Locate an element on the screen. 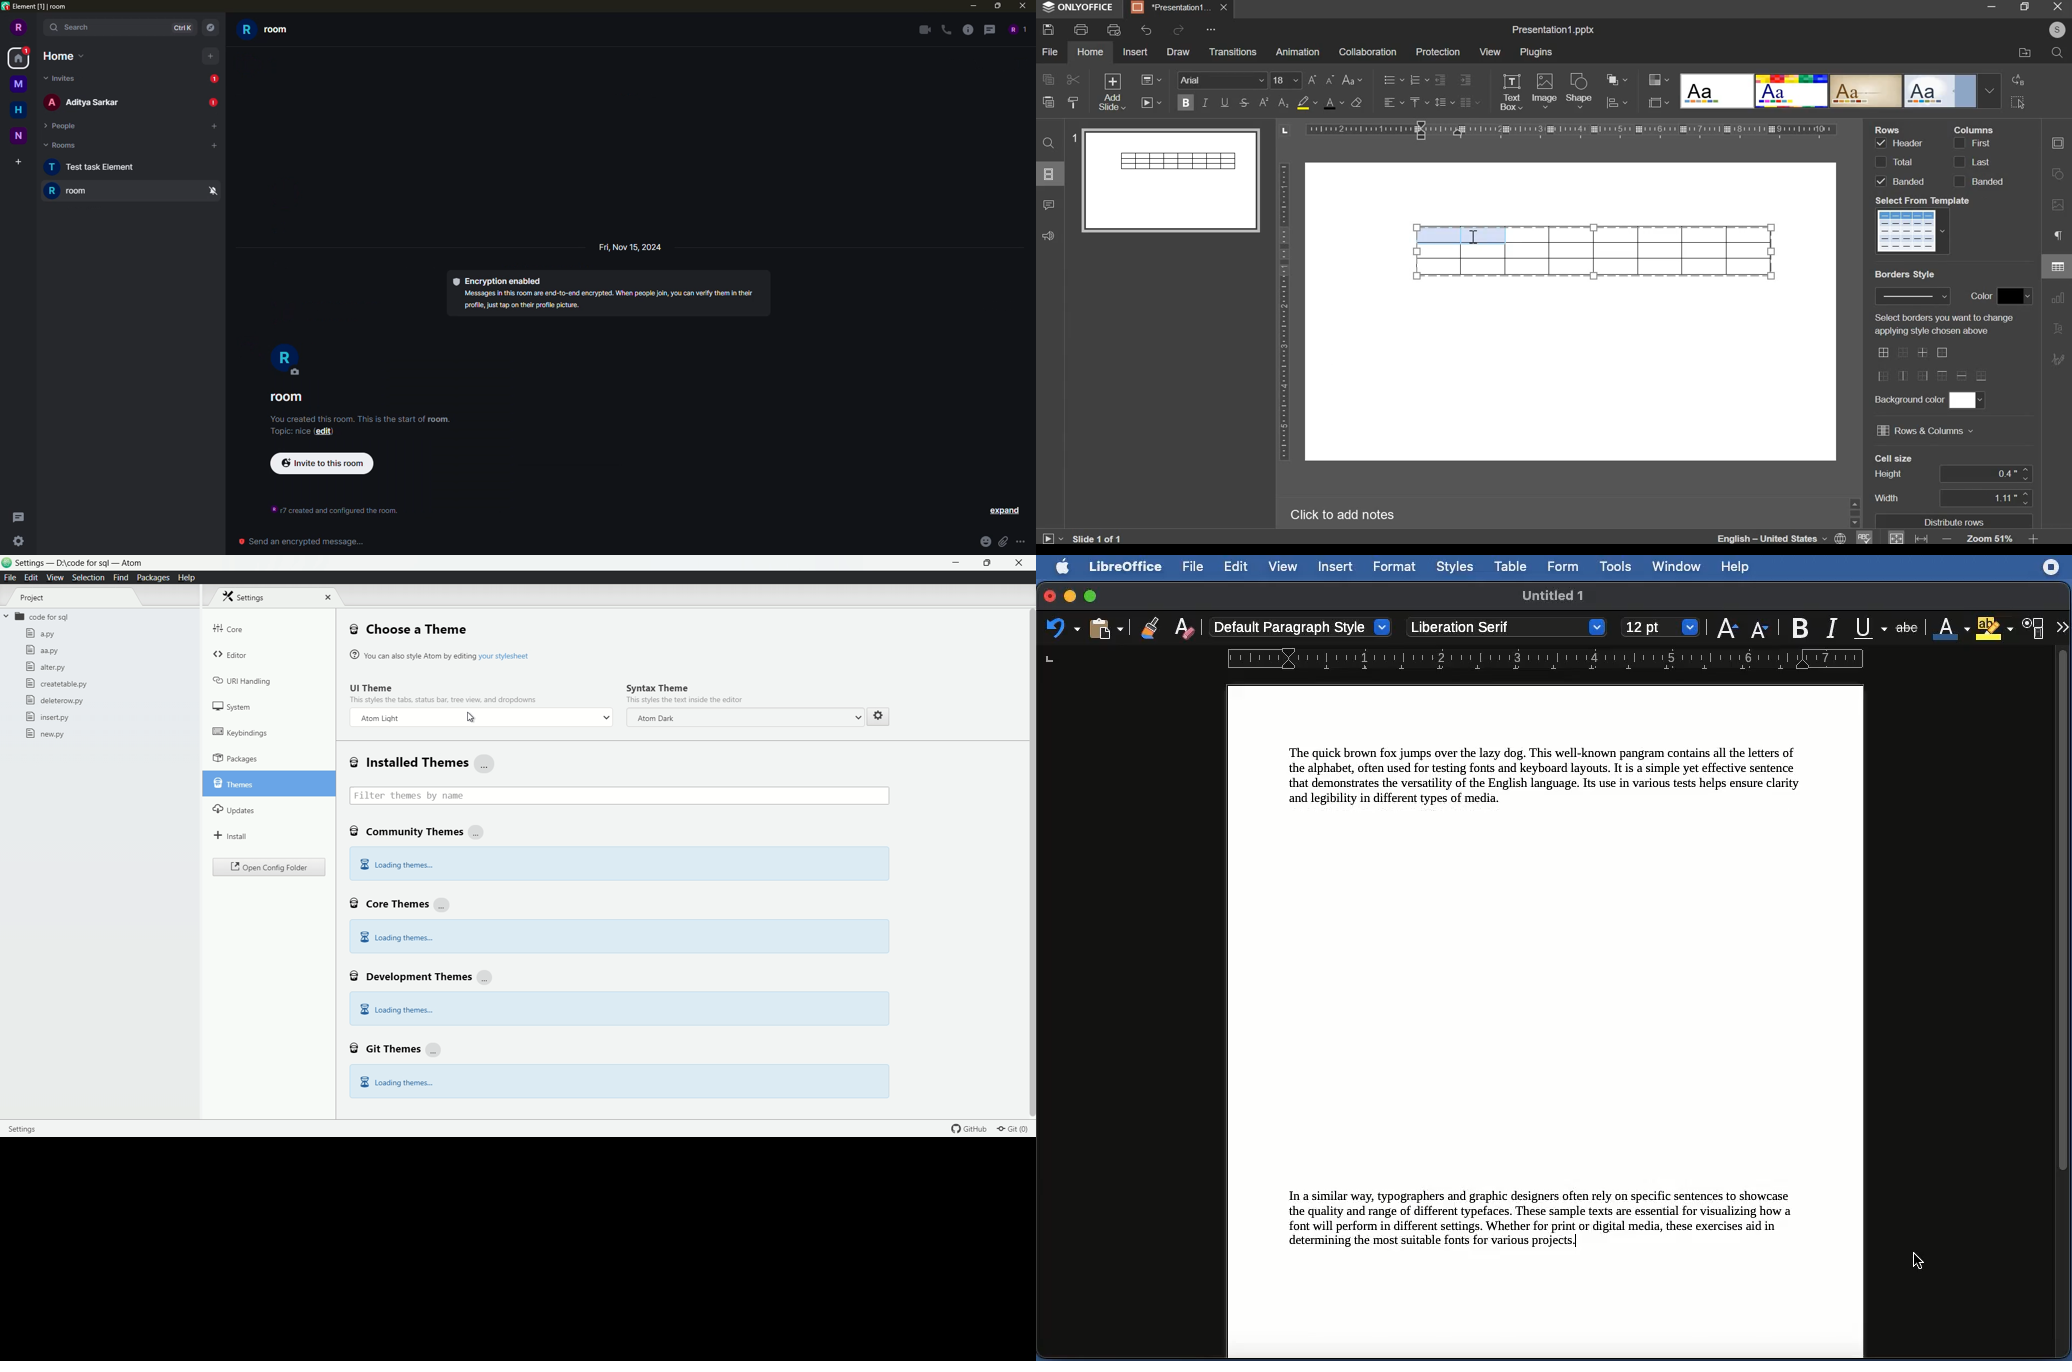 The height and width of the screenshot is (1372, 2072). settings is located at coordinates (877, 715).